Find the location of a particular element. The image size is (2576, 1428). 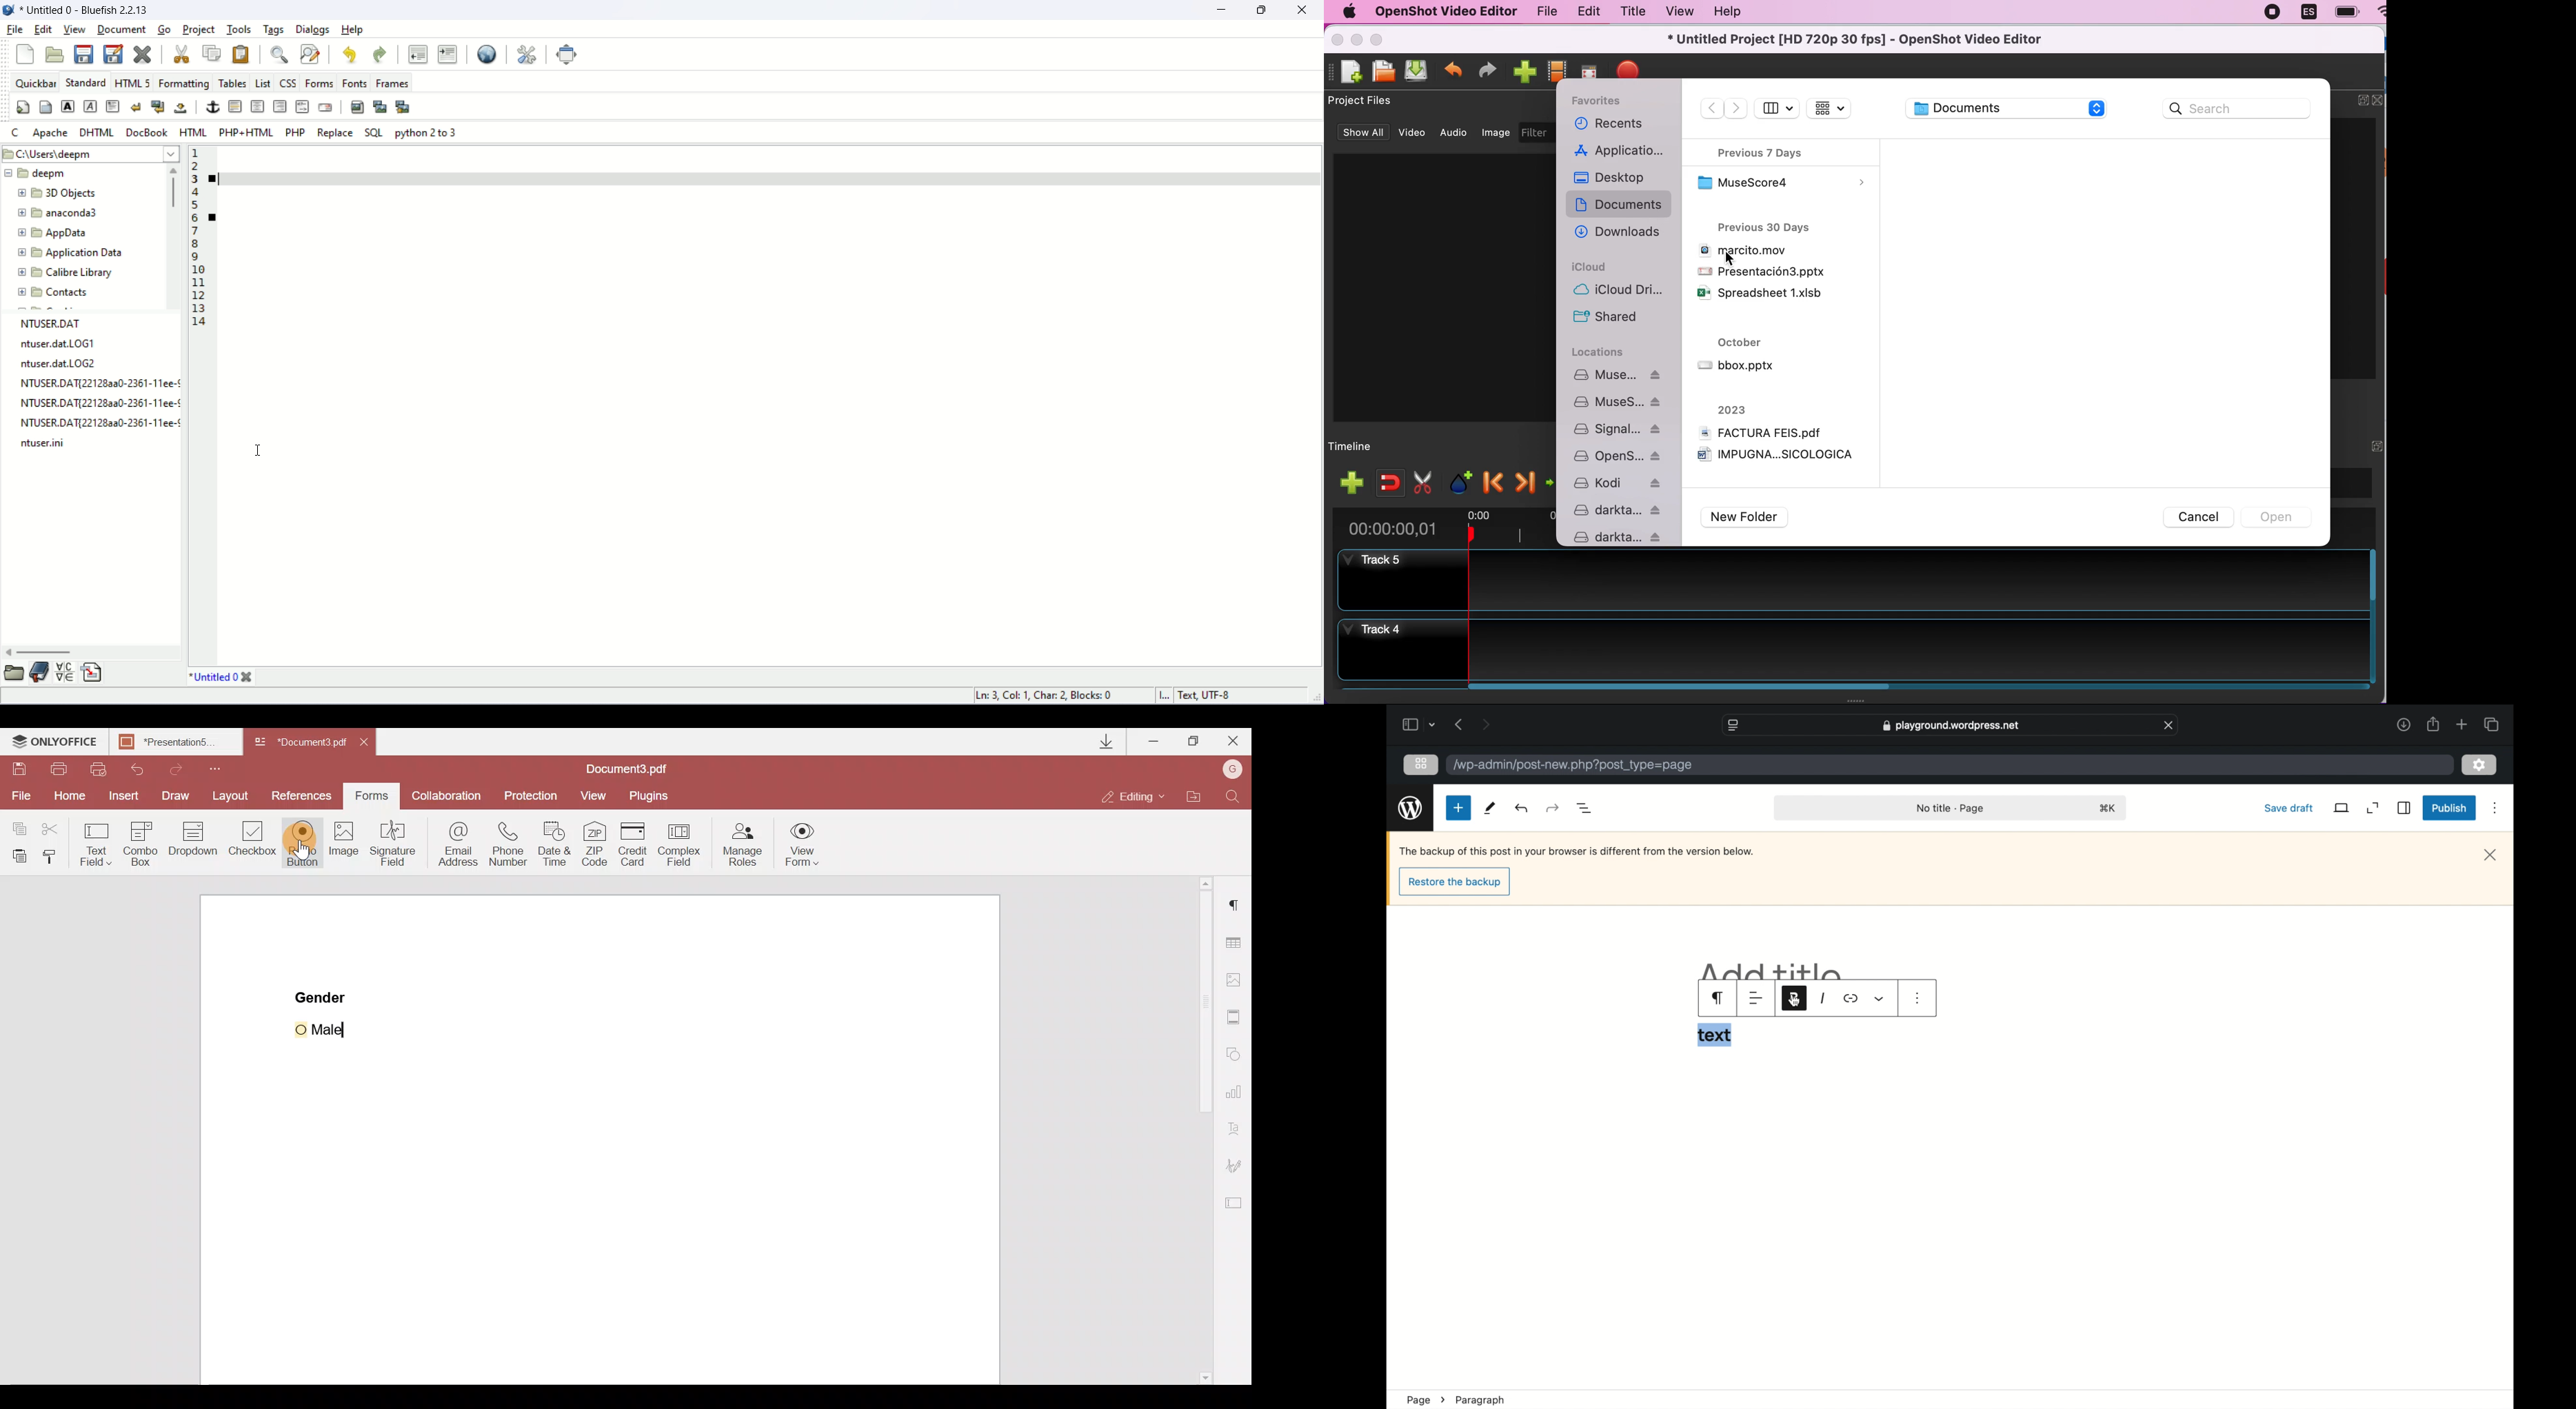

open is located at coordinates (2280, 516).